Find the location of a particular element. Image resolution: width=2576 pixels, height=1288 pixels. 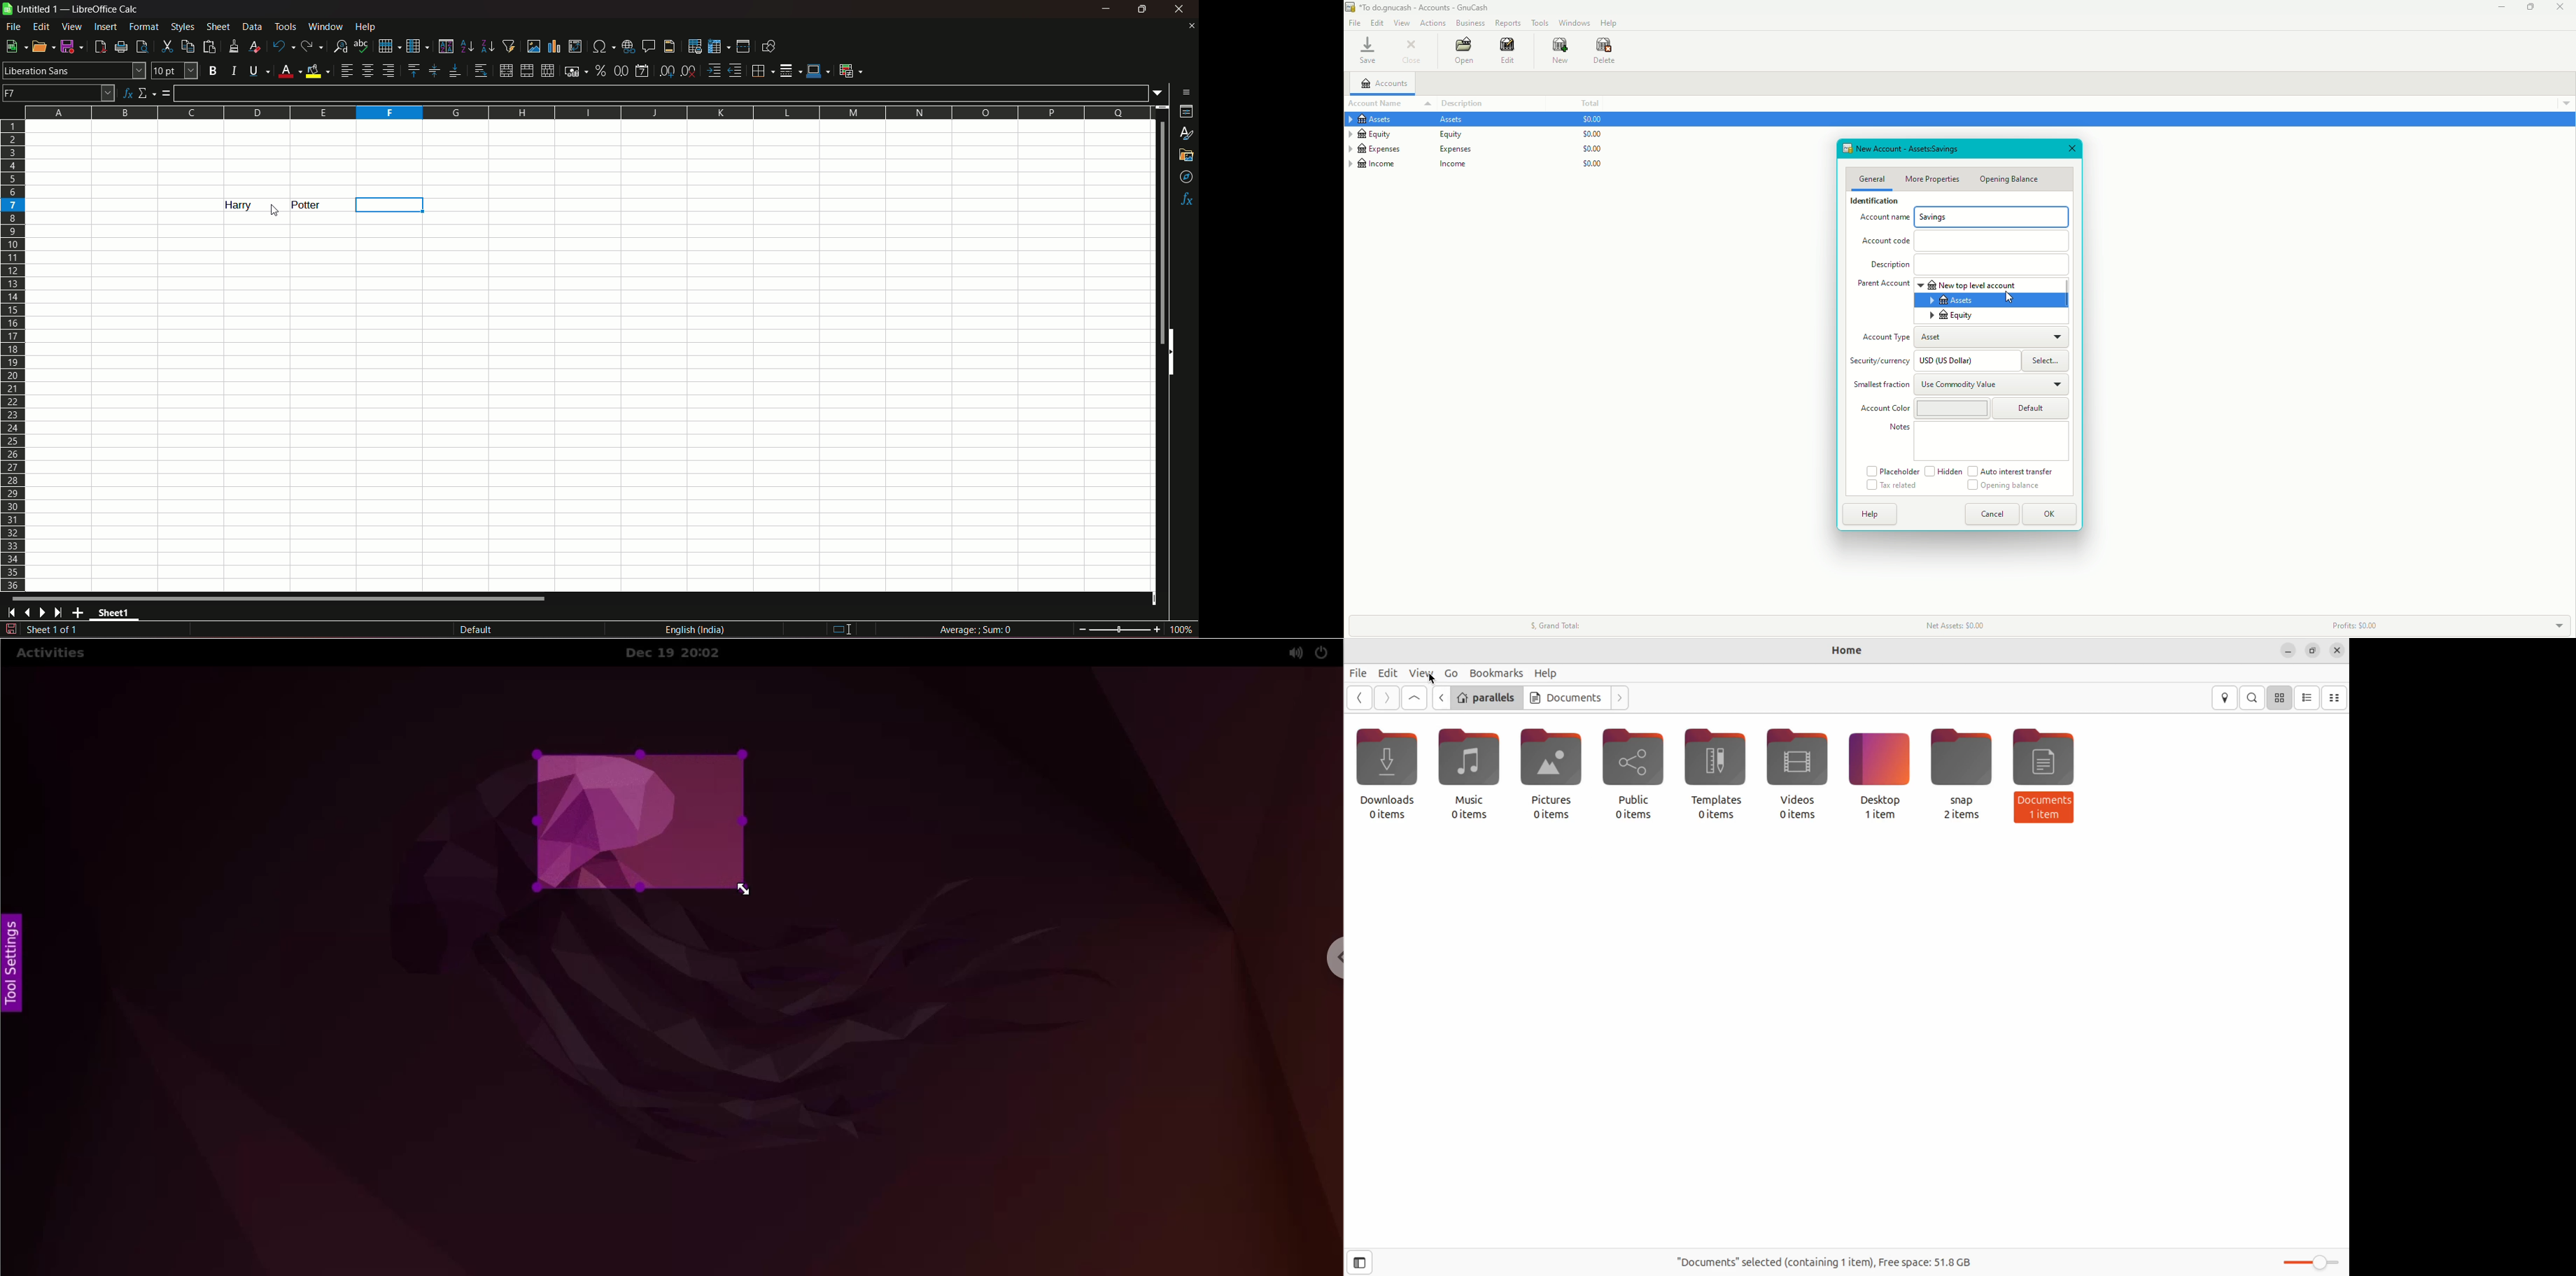

copy is located at coordinates (188, 46).